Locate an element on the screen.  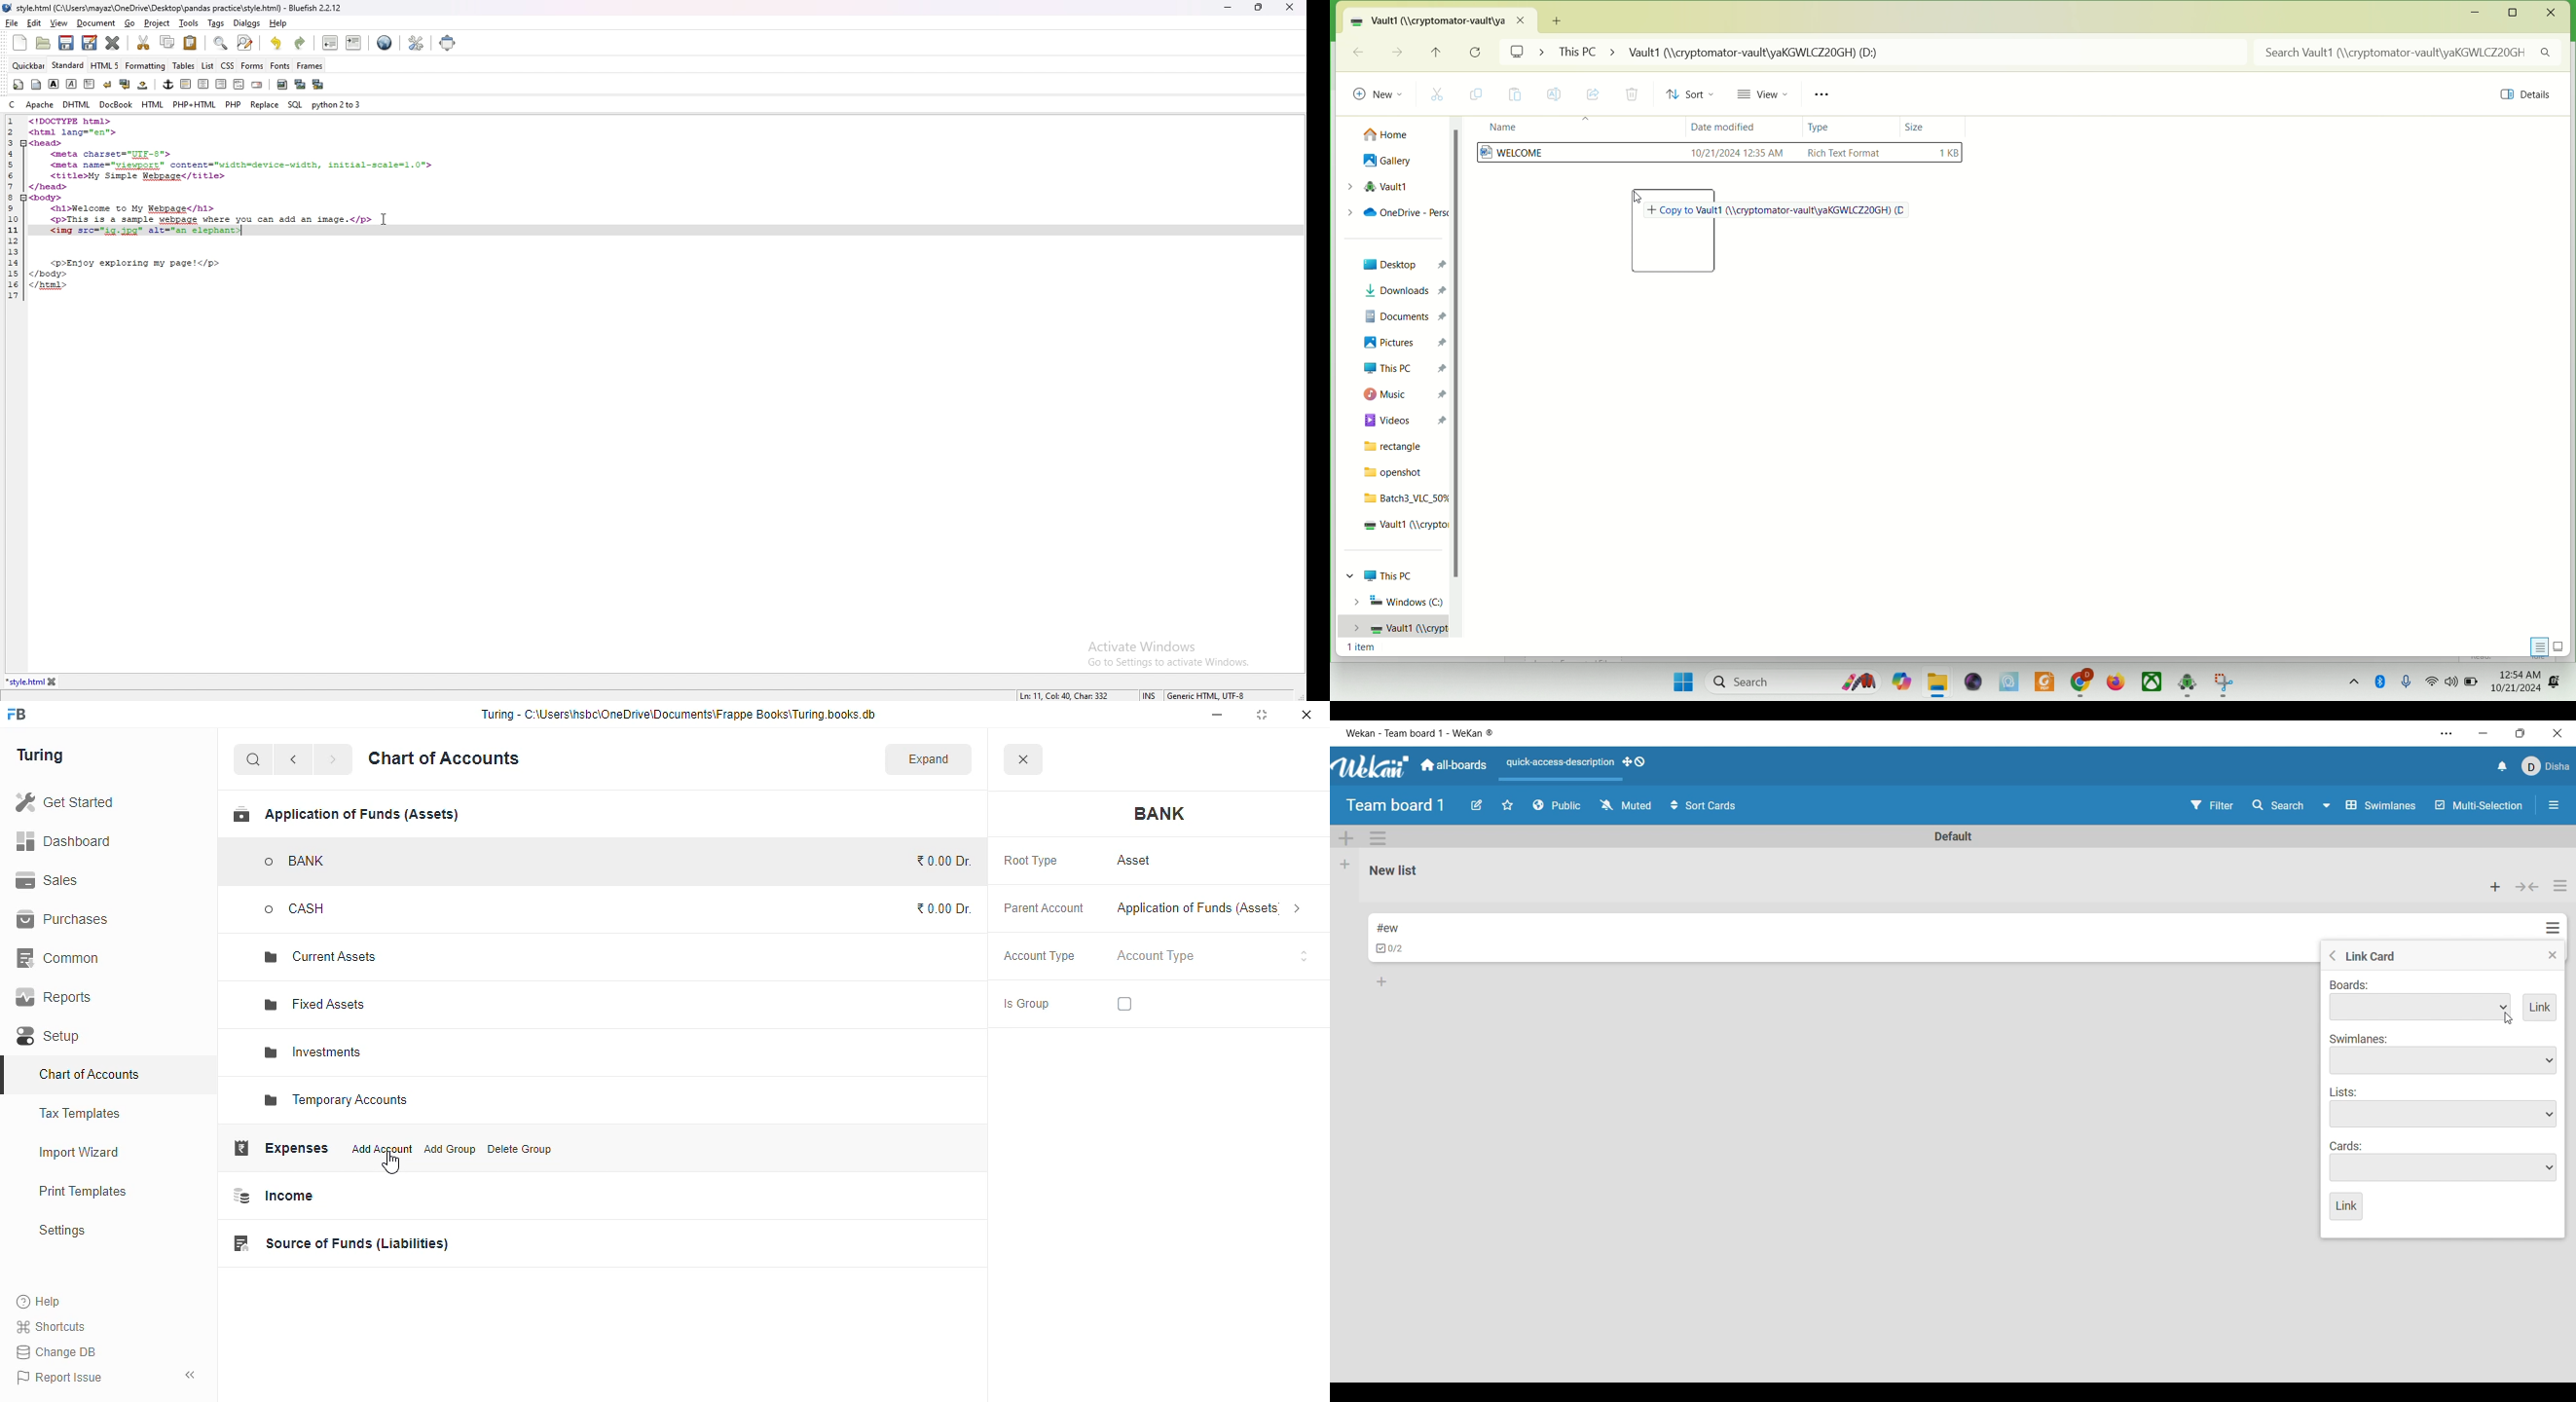
CASH is located at coordinates (315, 908).